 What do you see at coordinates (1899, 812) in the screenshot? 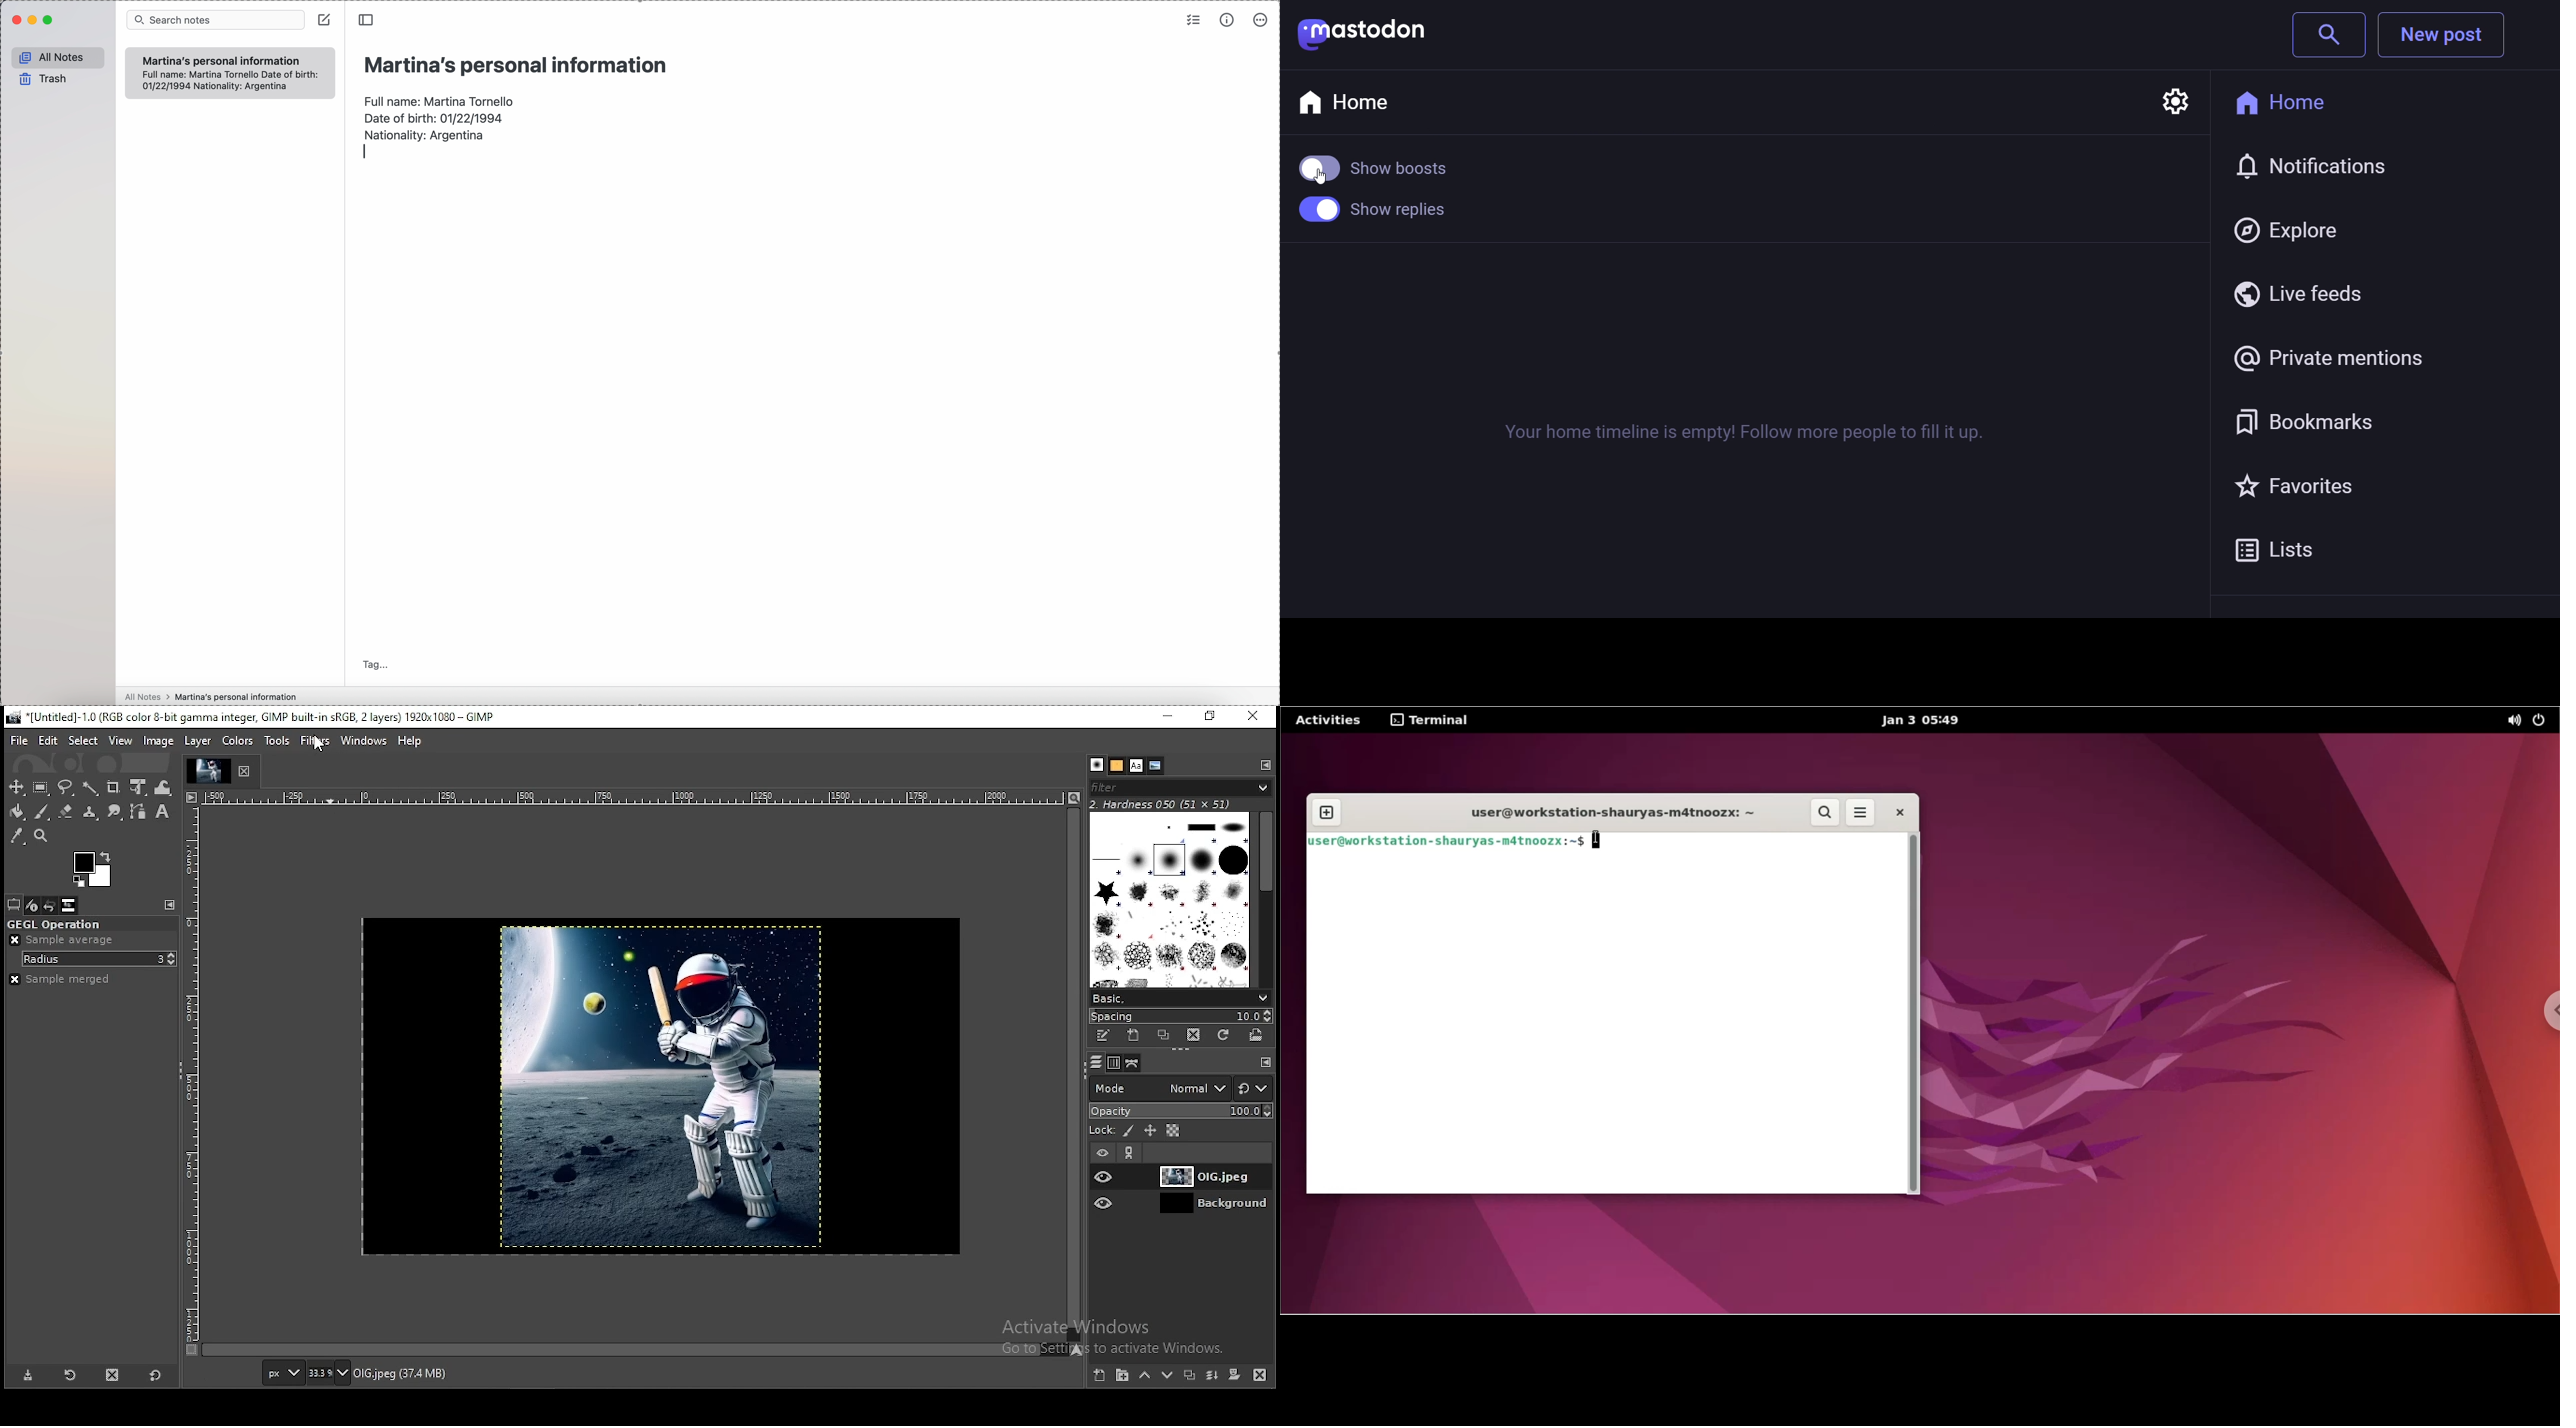
I see `close` at bounding box center [1899, 812].